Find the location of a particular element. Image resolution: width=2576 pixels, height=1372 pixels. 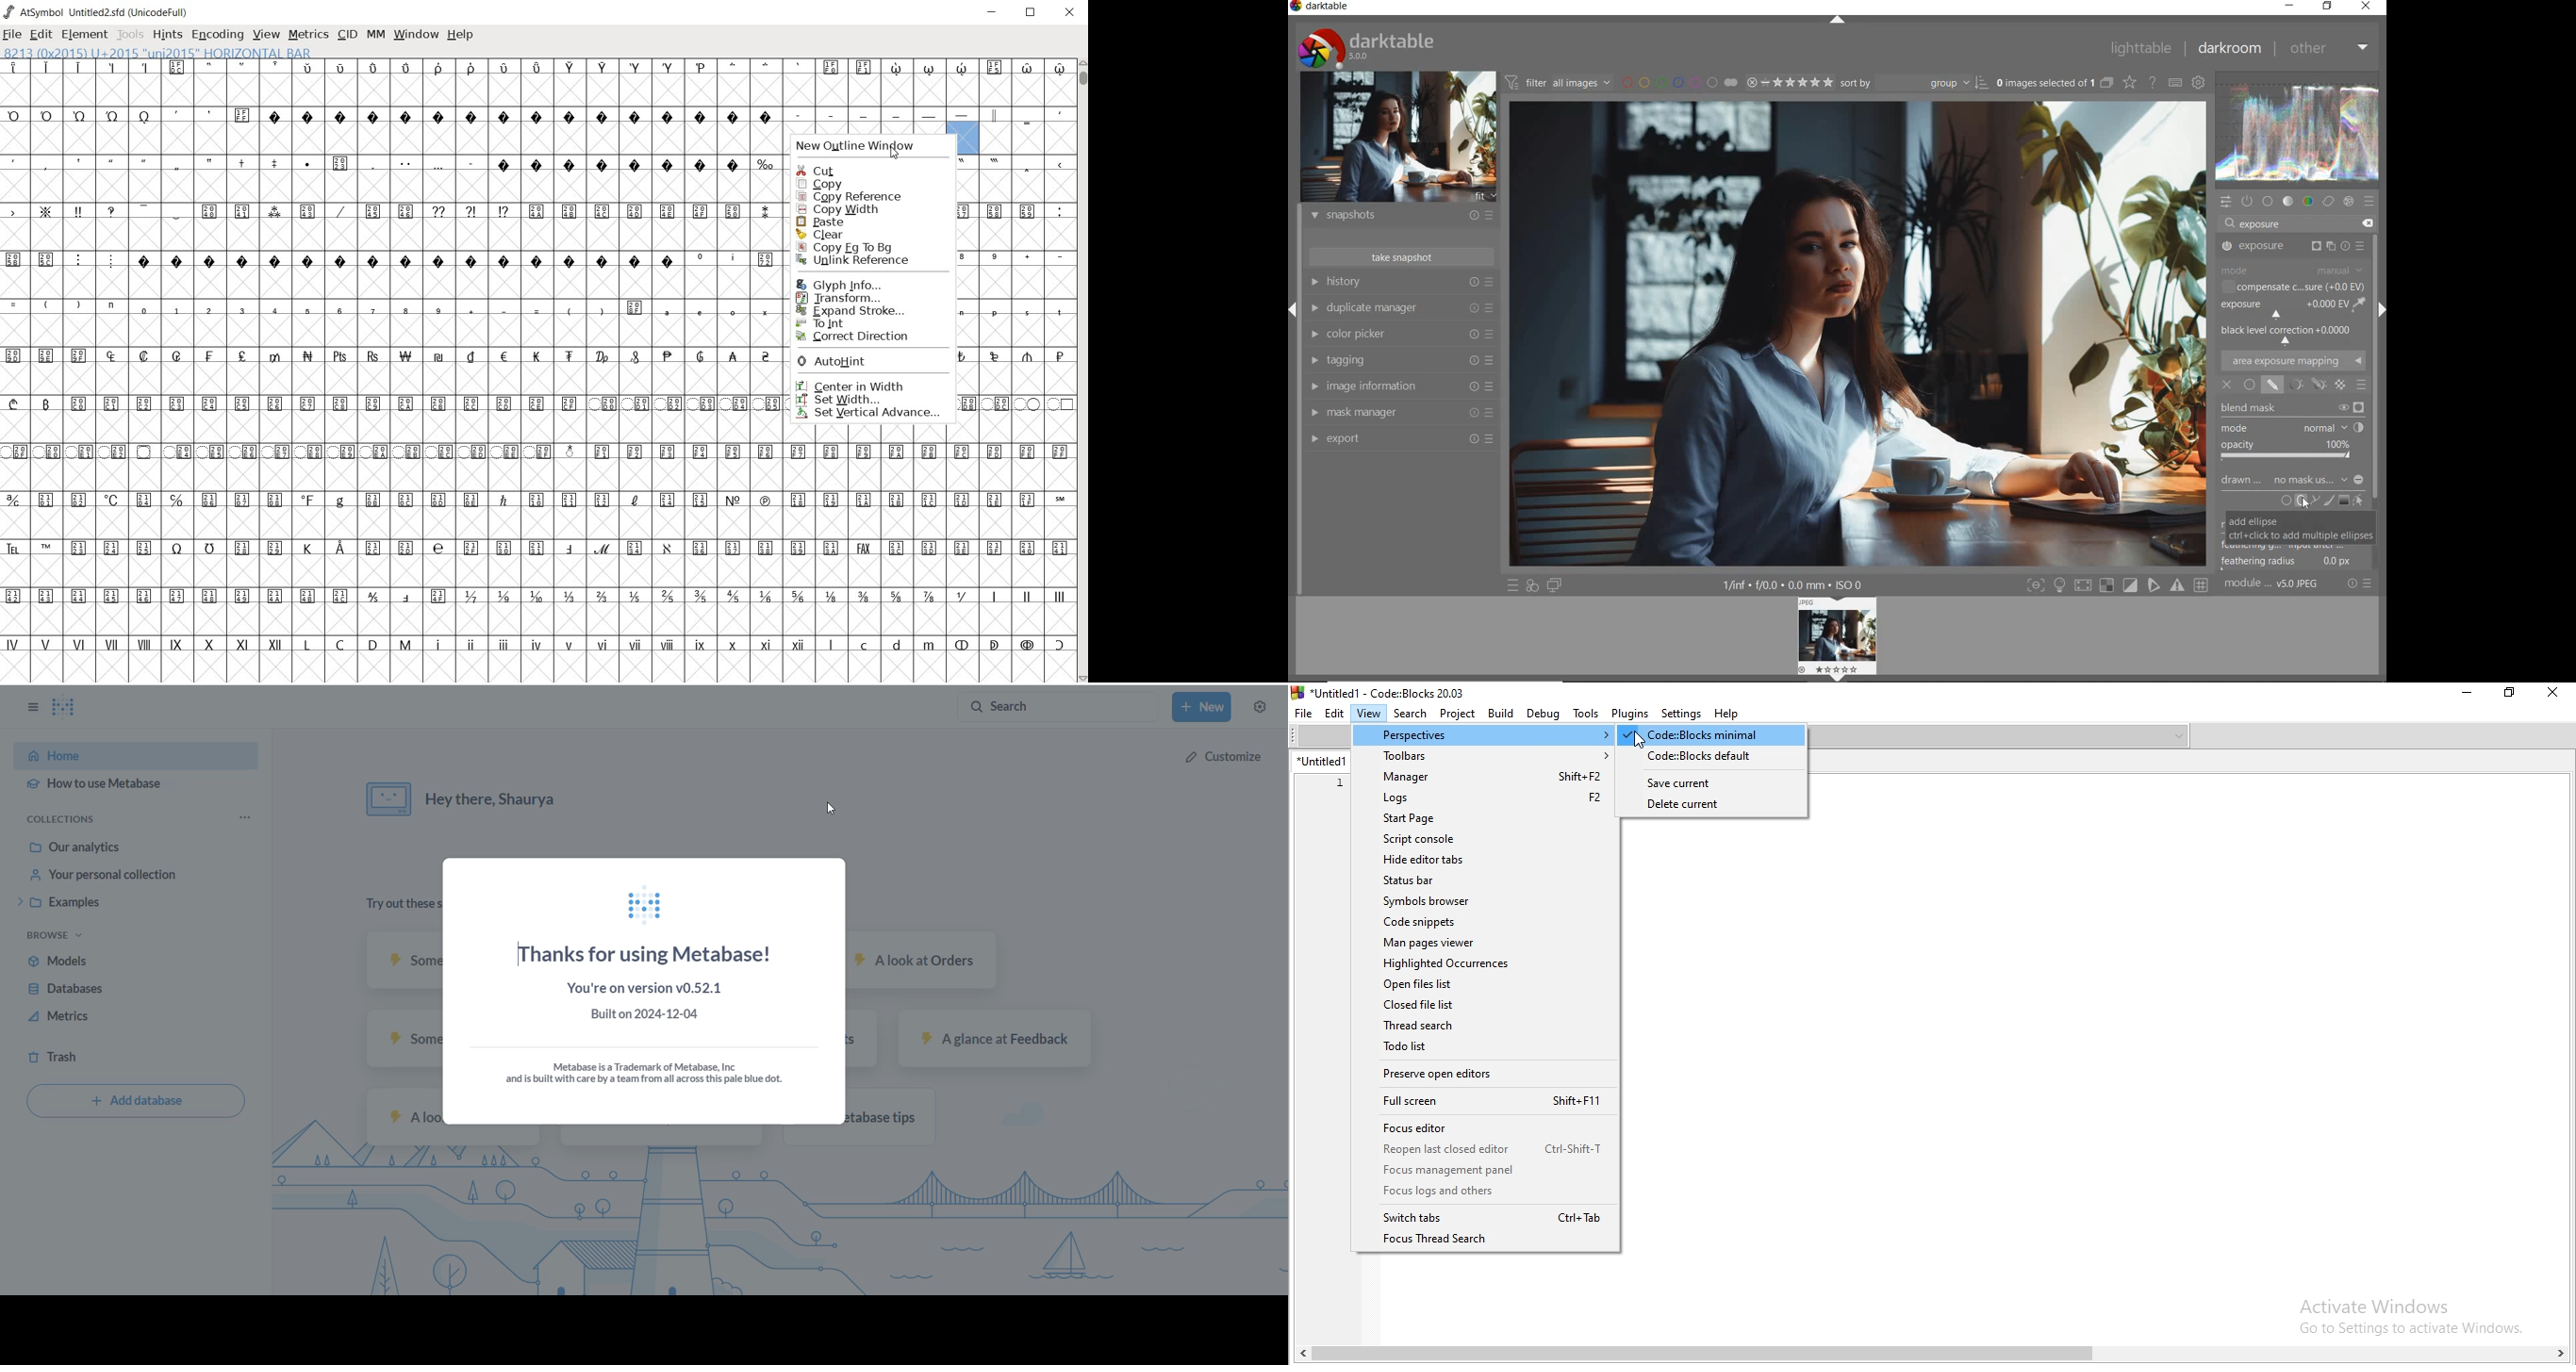

Thread search is located at coordinates (1490, 1025).